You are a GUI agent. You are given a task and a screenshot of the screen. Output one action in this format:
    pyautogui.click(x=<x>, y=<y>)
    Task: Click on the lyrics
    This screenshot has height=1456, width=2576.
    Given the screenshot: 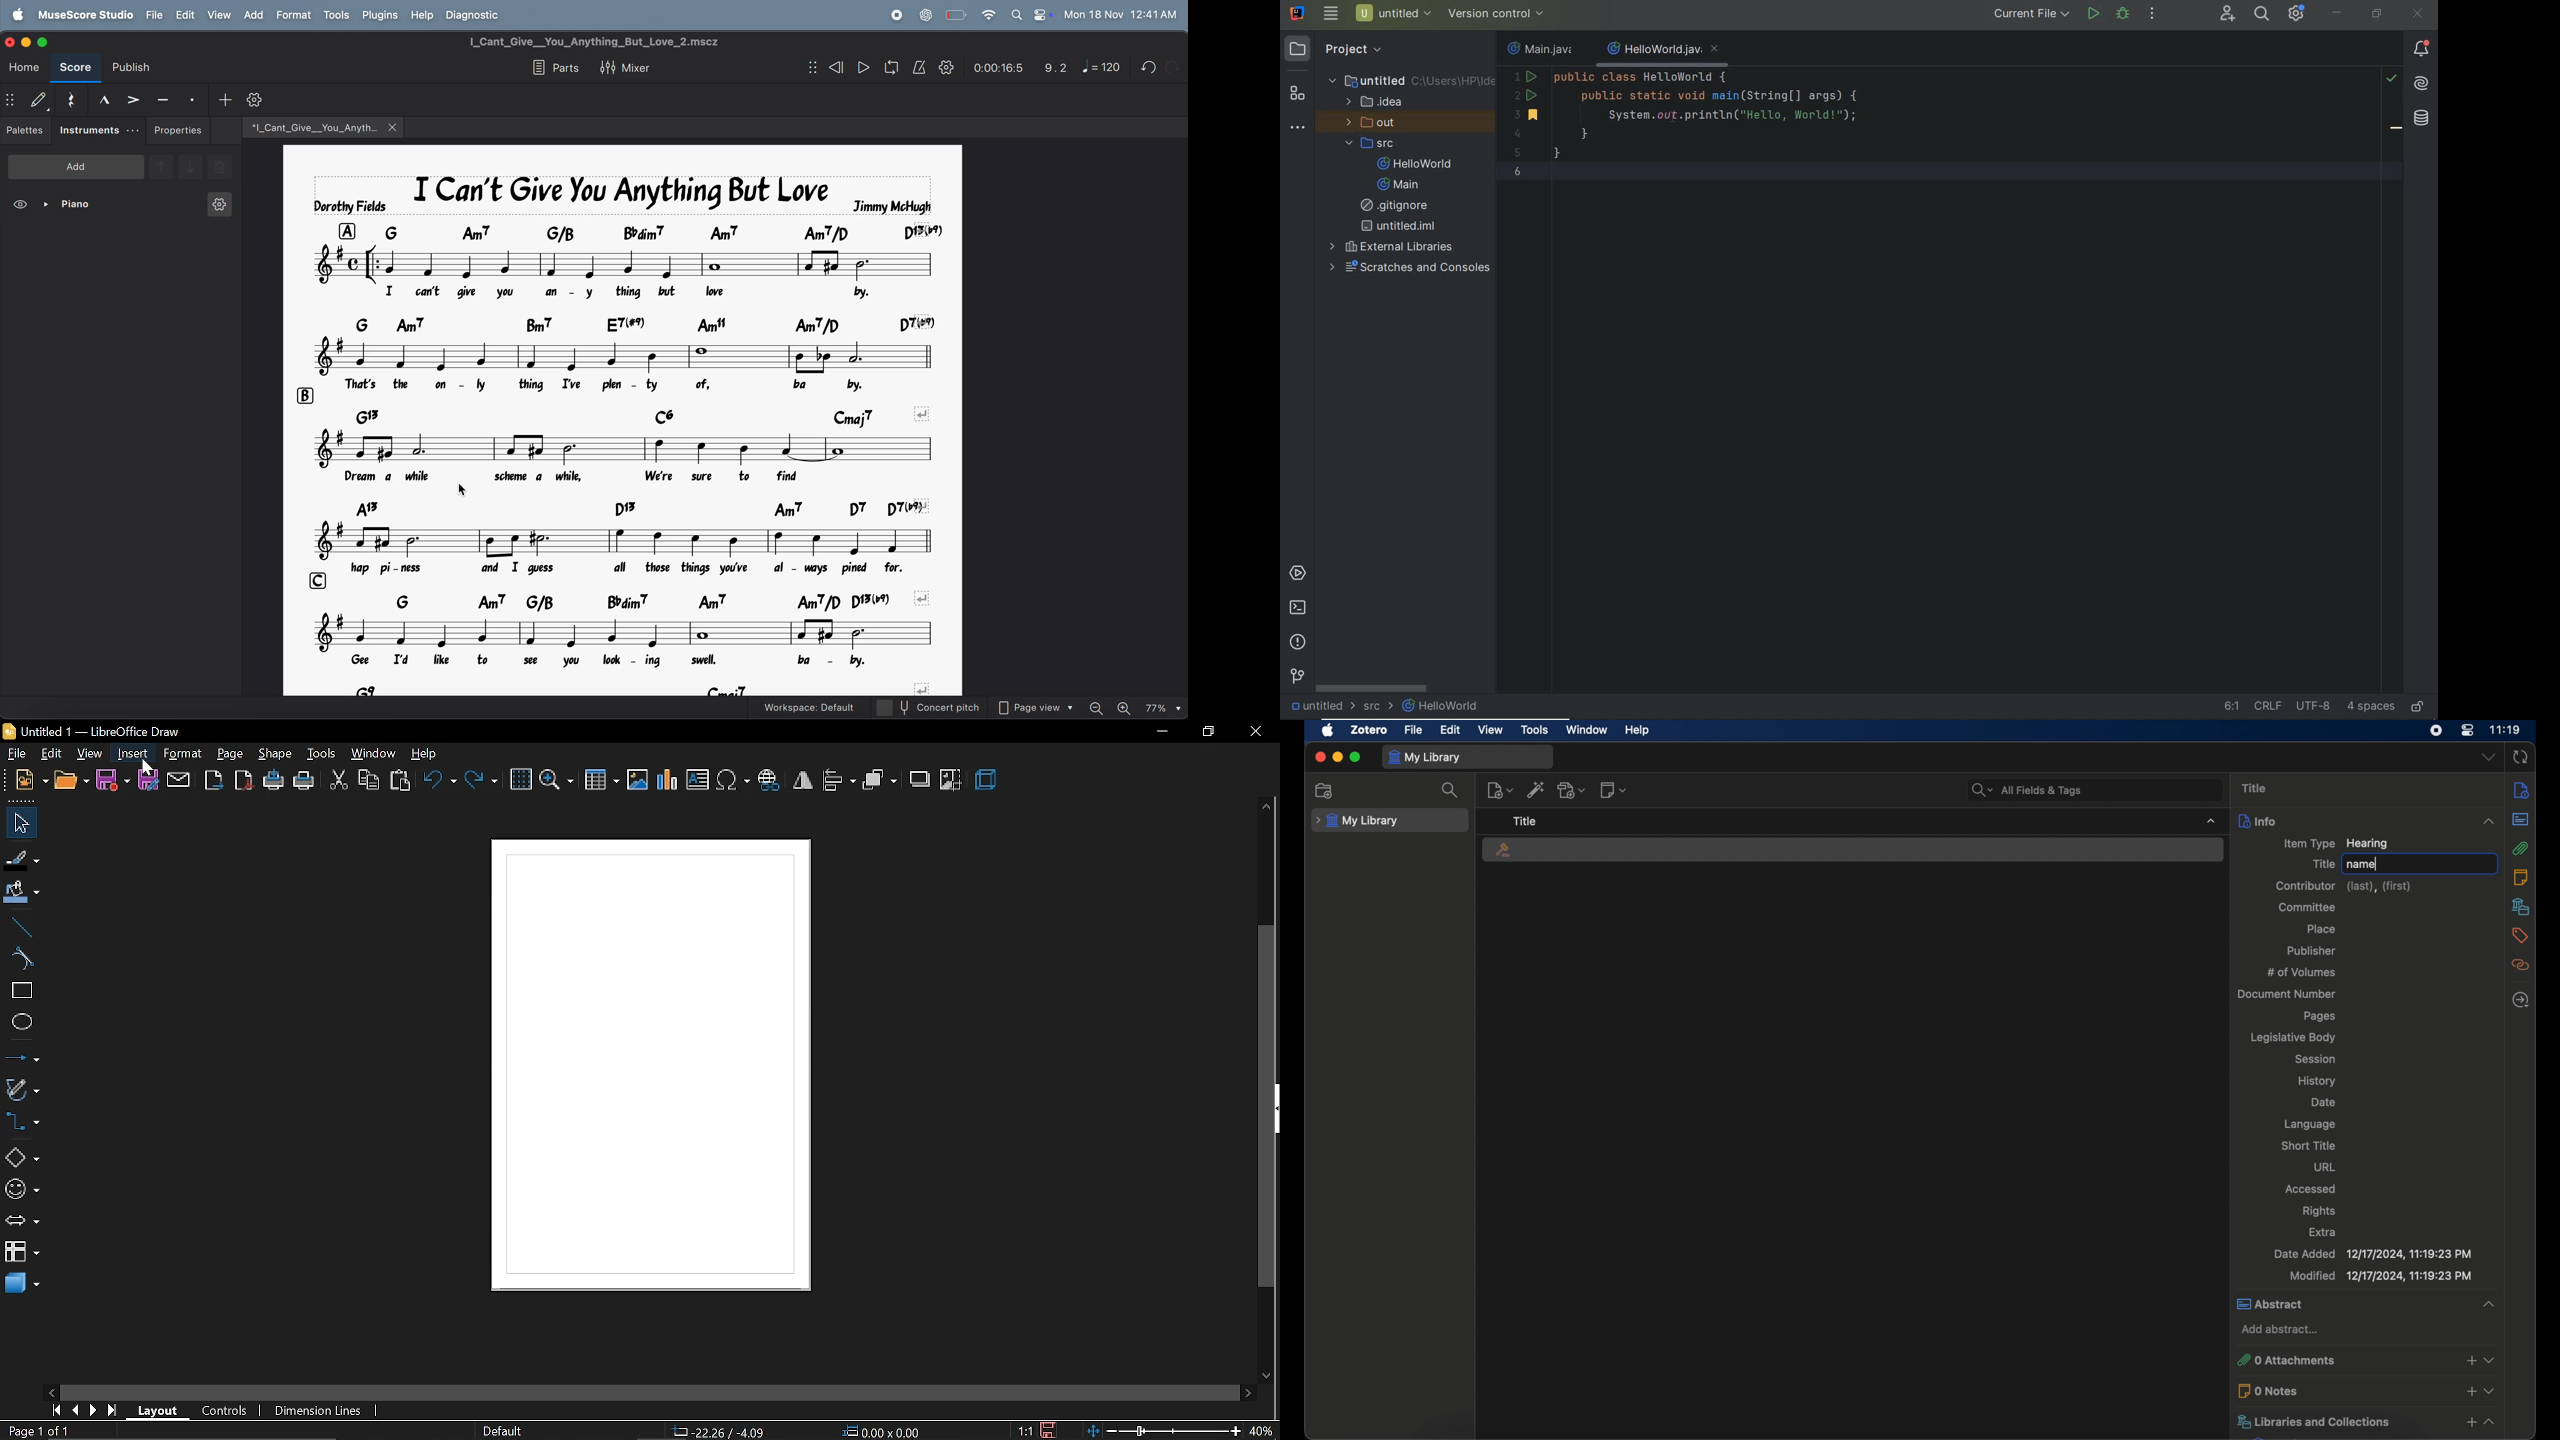 What is the action you would take?
    pyautogui.click(x=641, y=294)
    